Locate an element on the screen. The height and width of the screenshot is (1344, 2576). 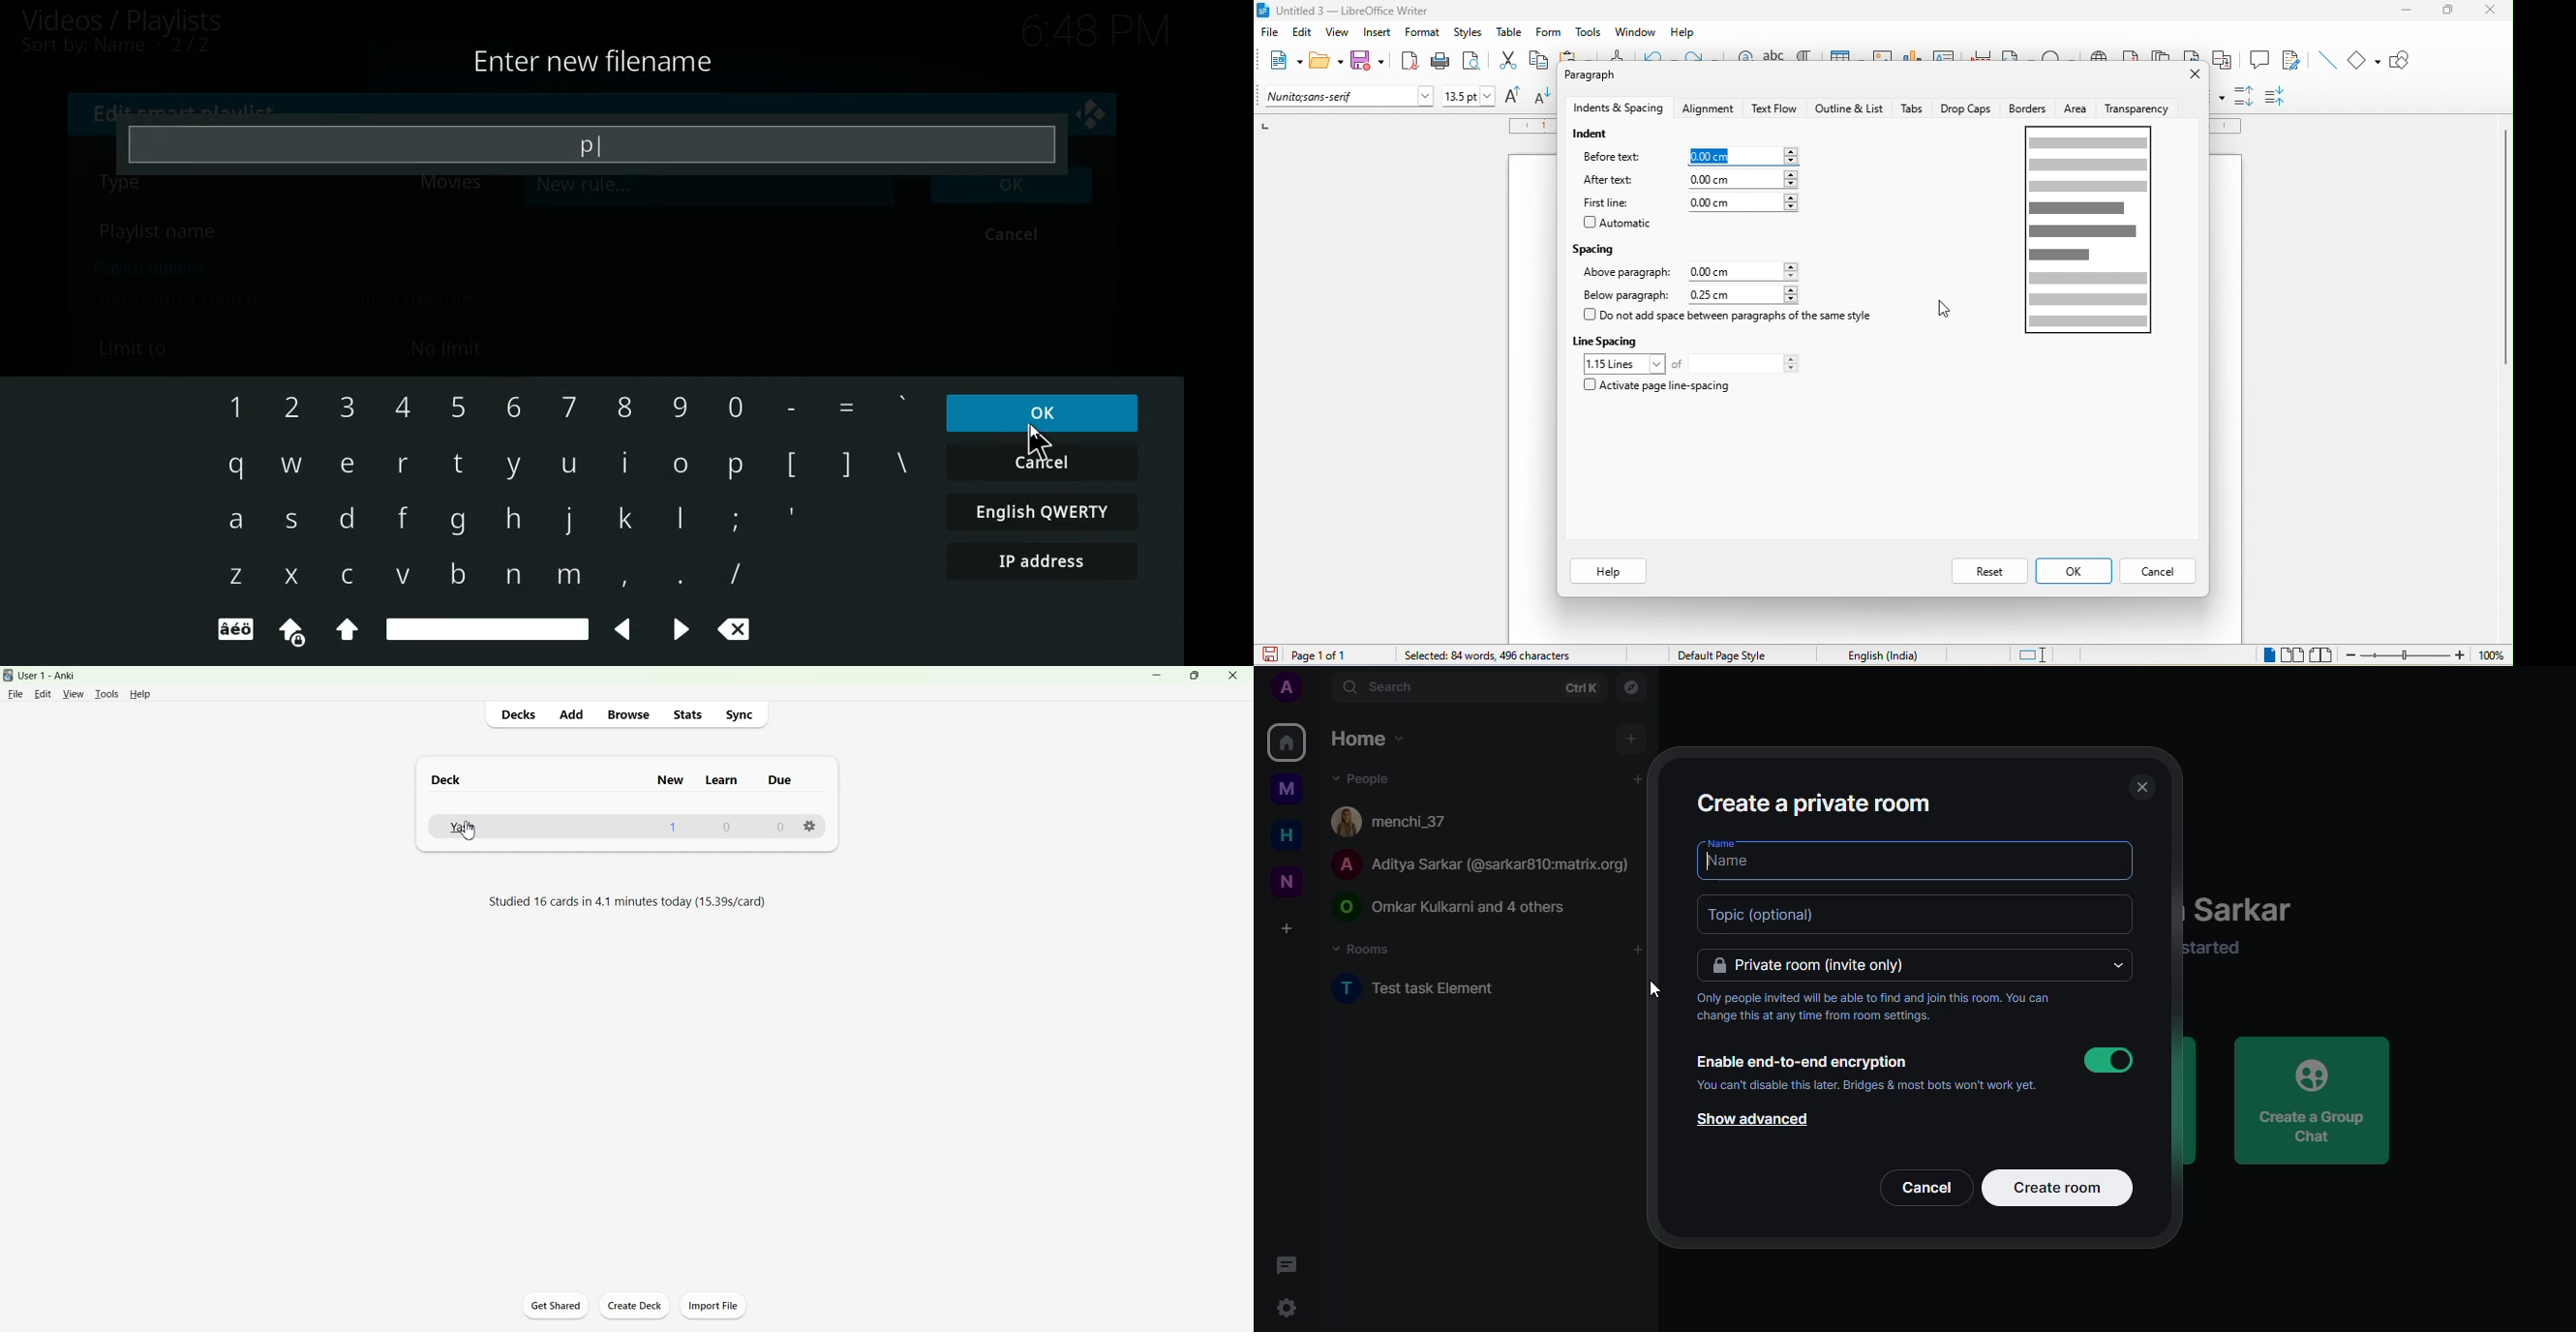
close is located at coordinates (2488, 9).